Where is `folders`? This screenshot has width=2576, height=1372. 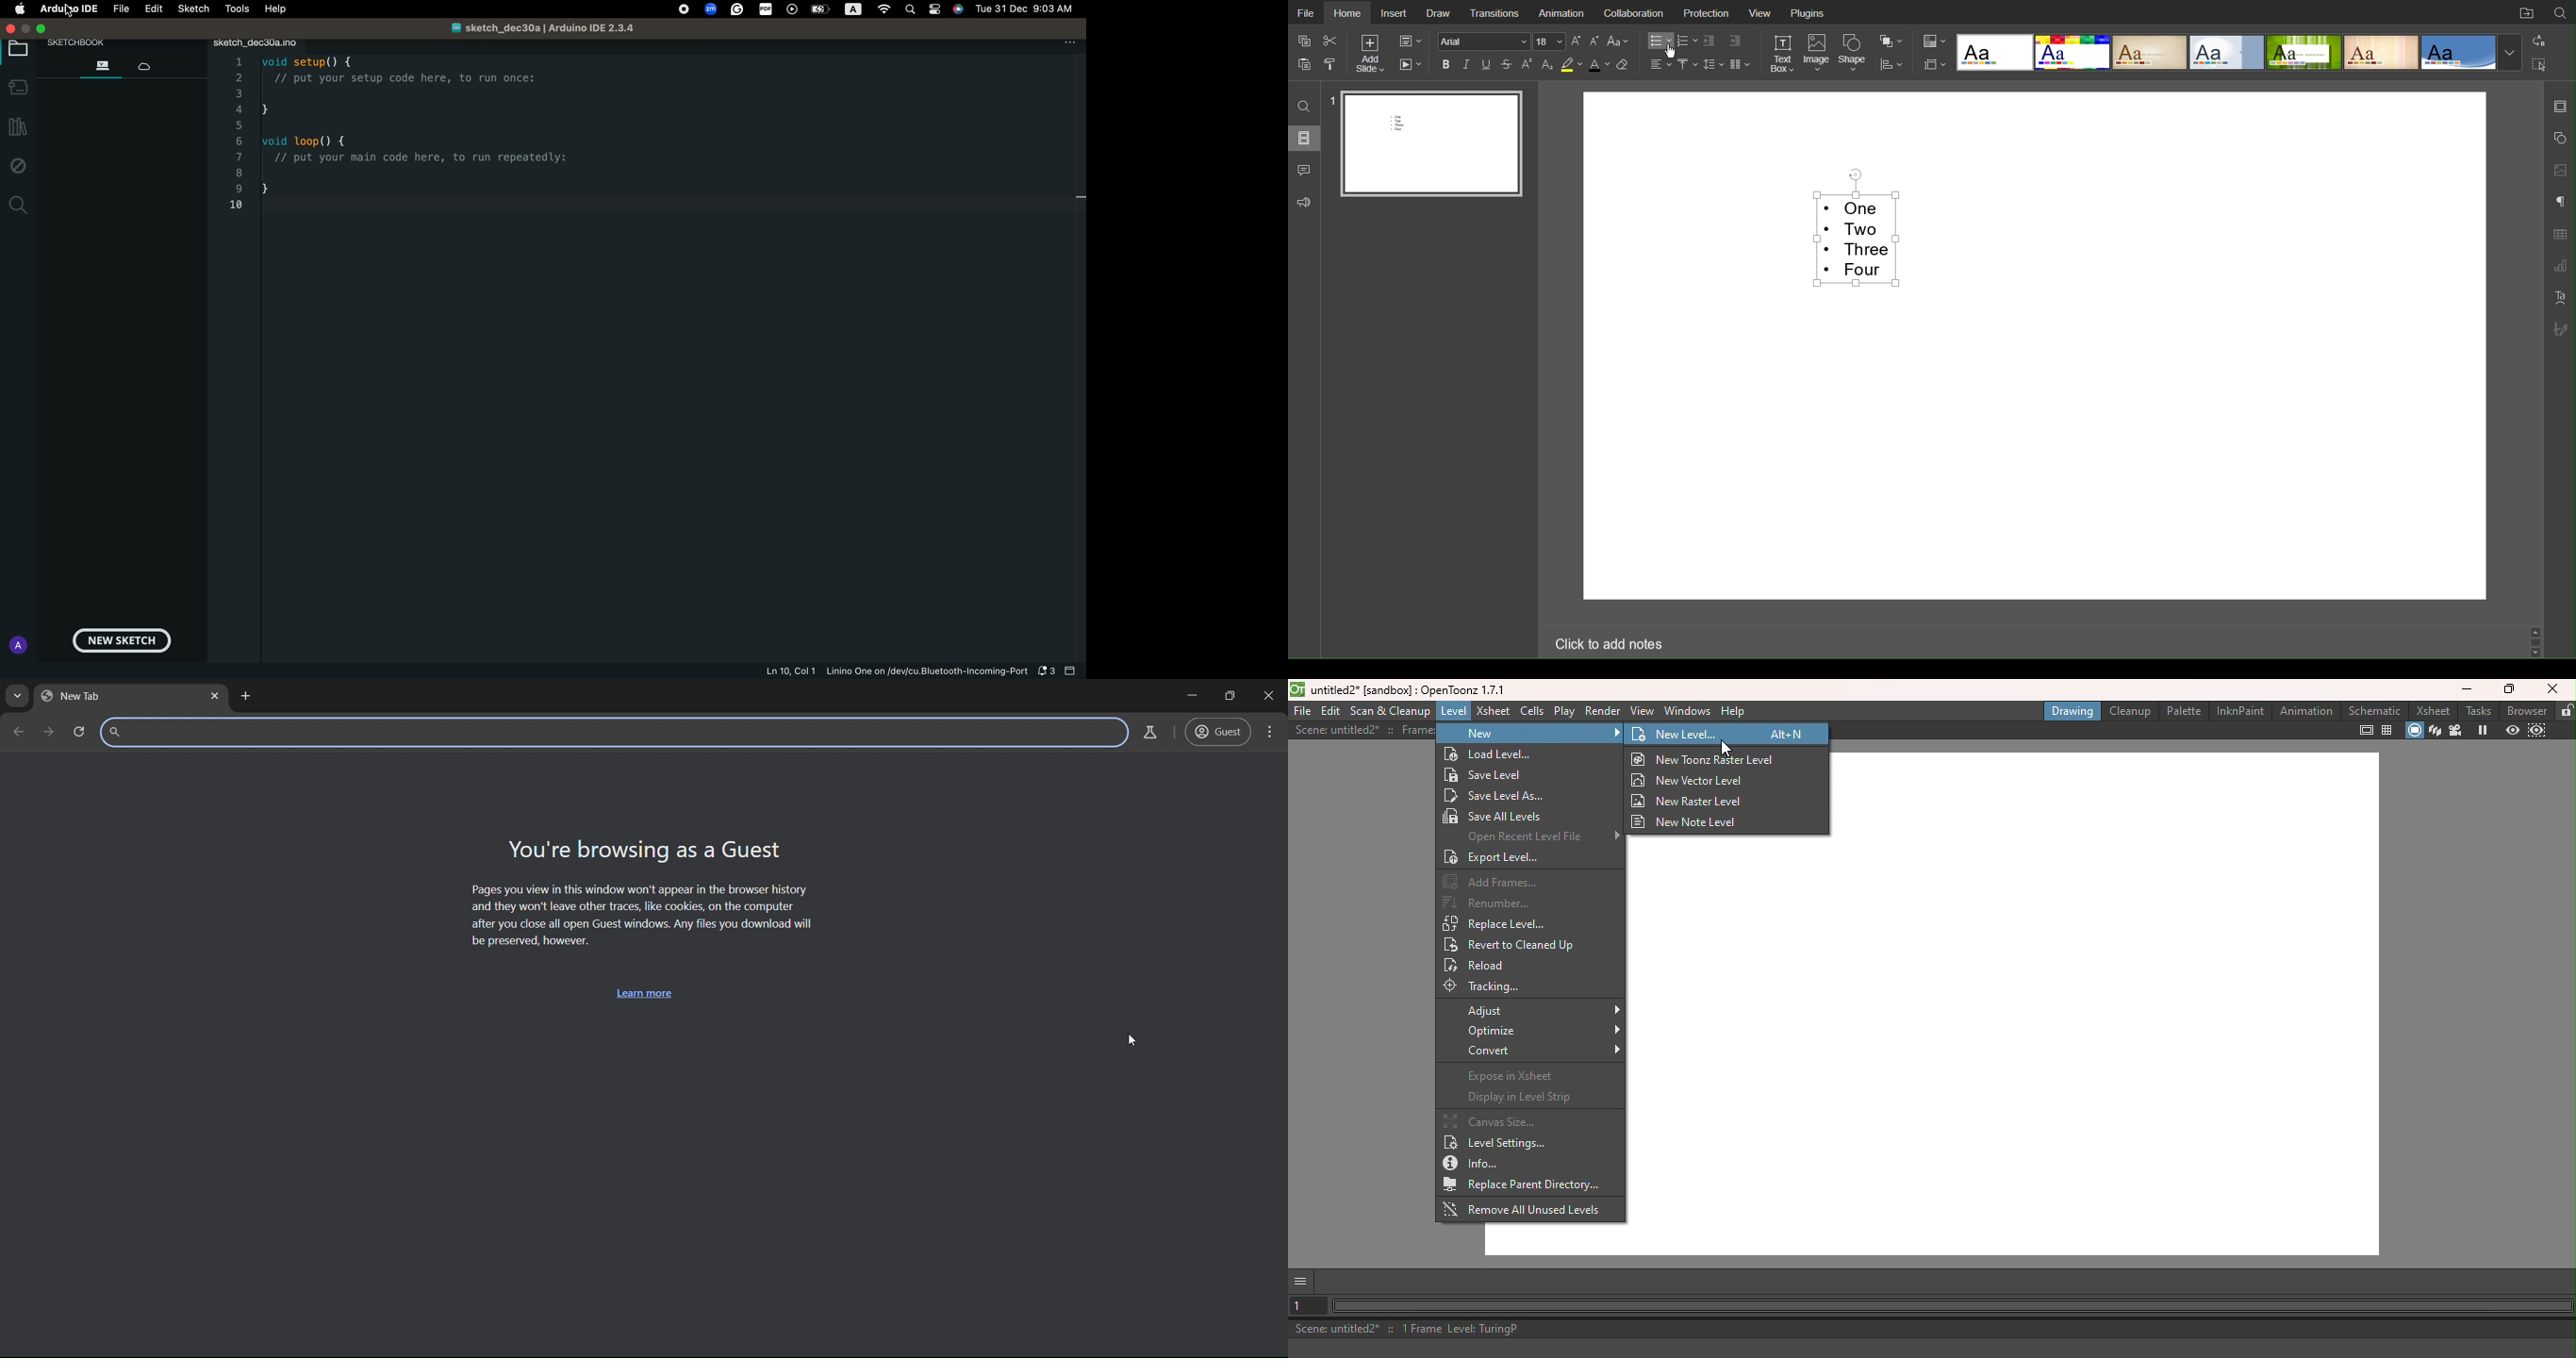 folders is located at coordinates (101, 64).